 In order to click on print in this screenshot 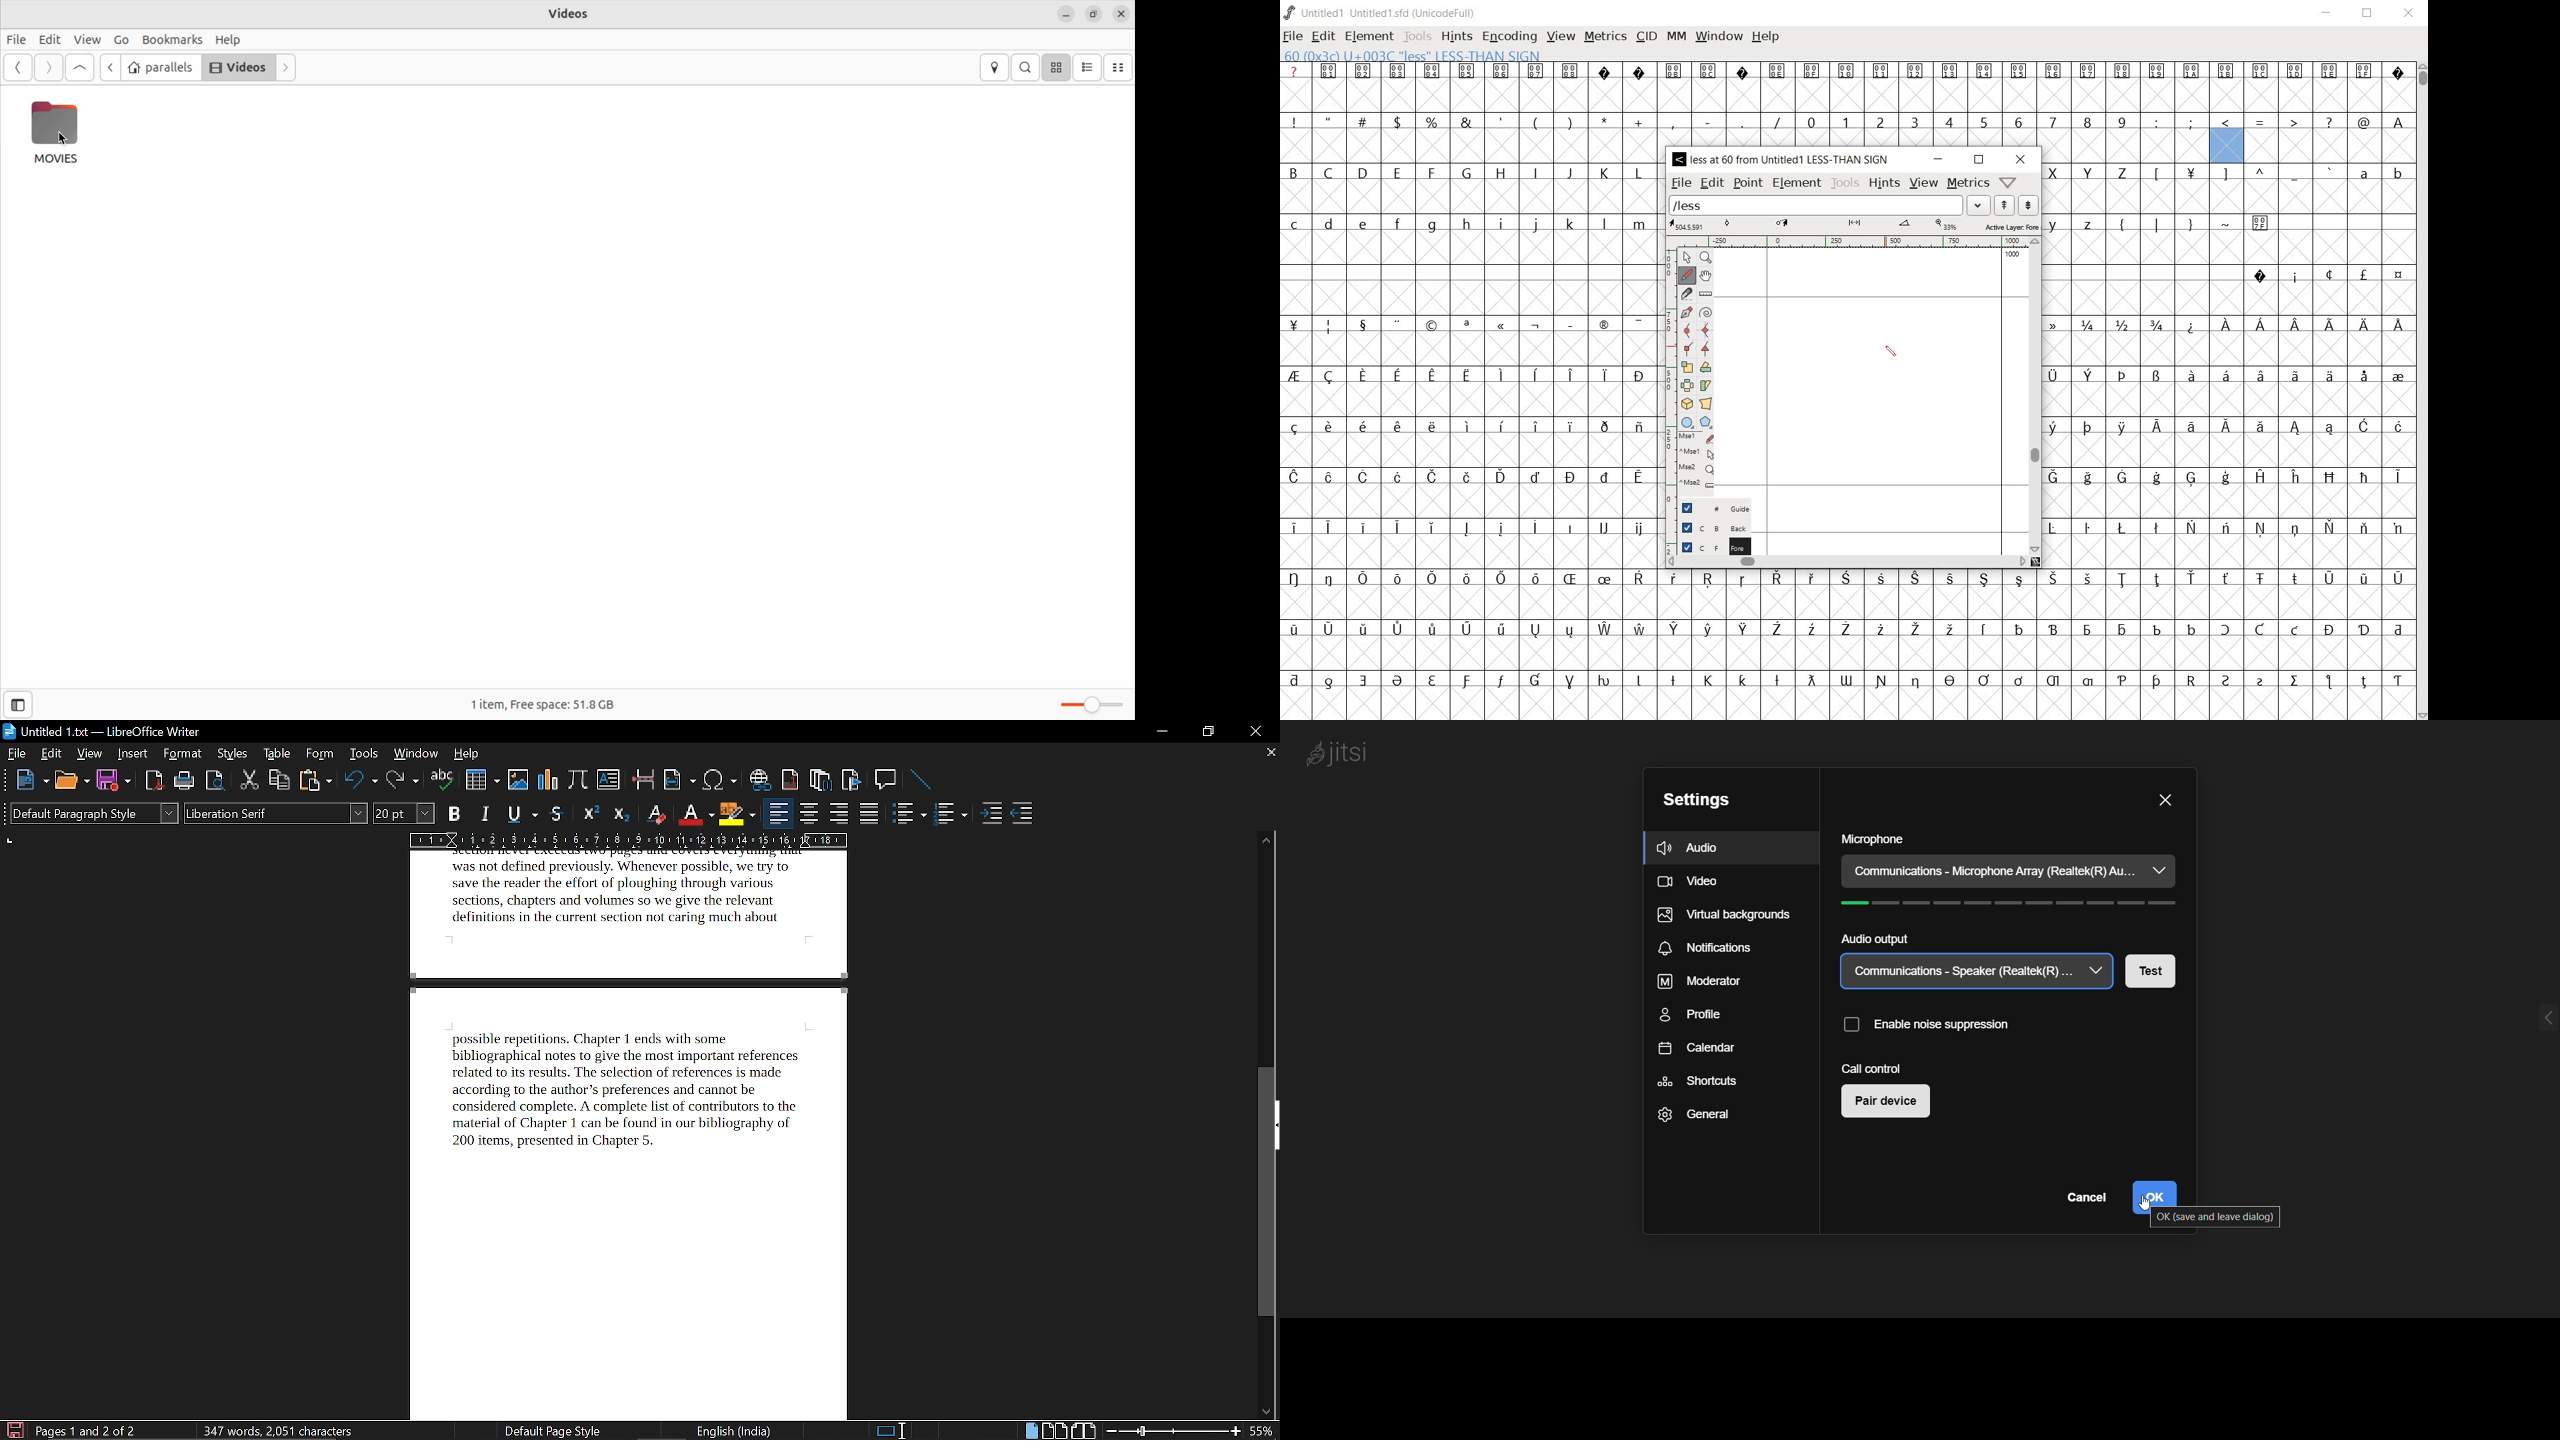, I will do `click(184, 781)`.